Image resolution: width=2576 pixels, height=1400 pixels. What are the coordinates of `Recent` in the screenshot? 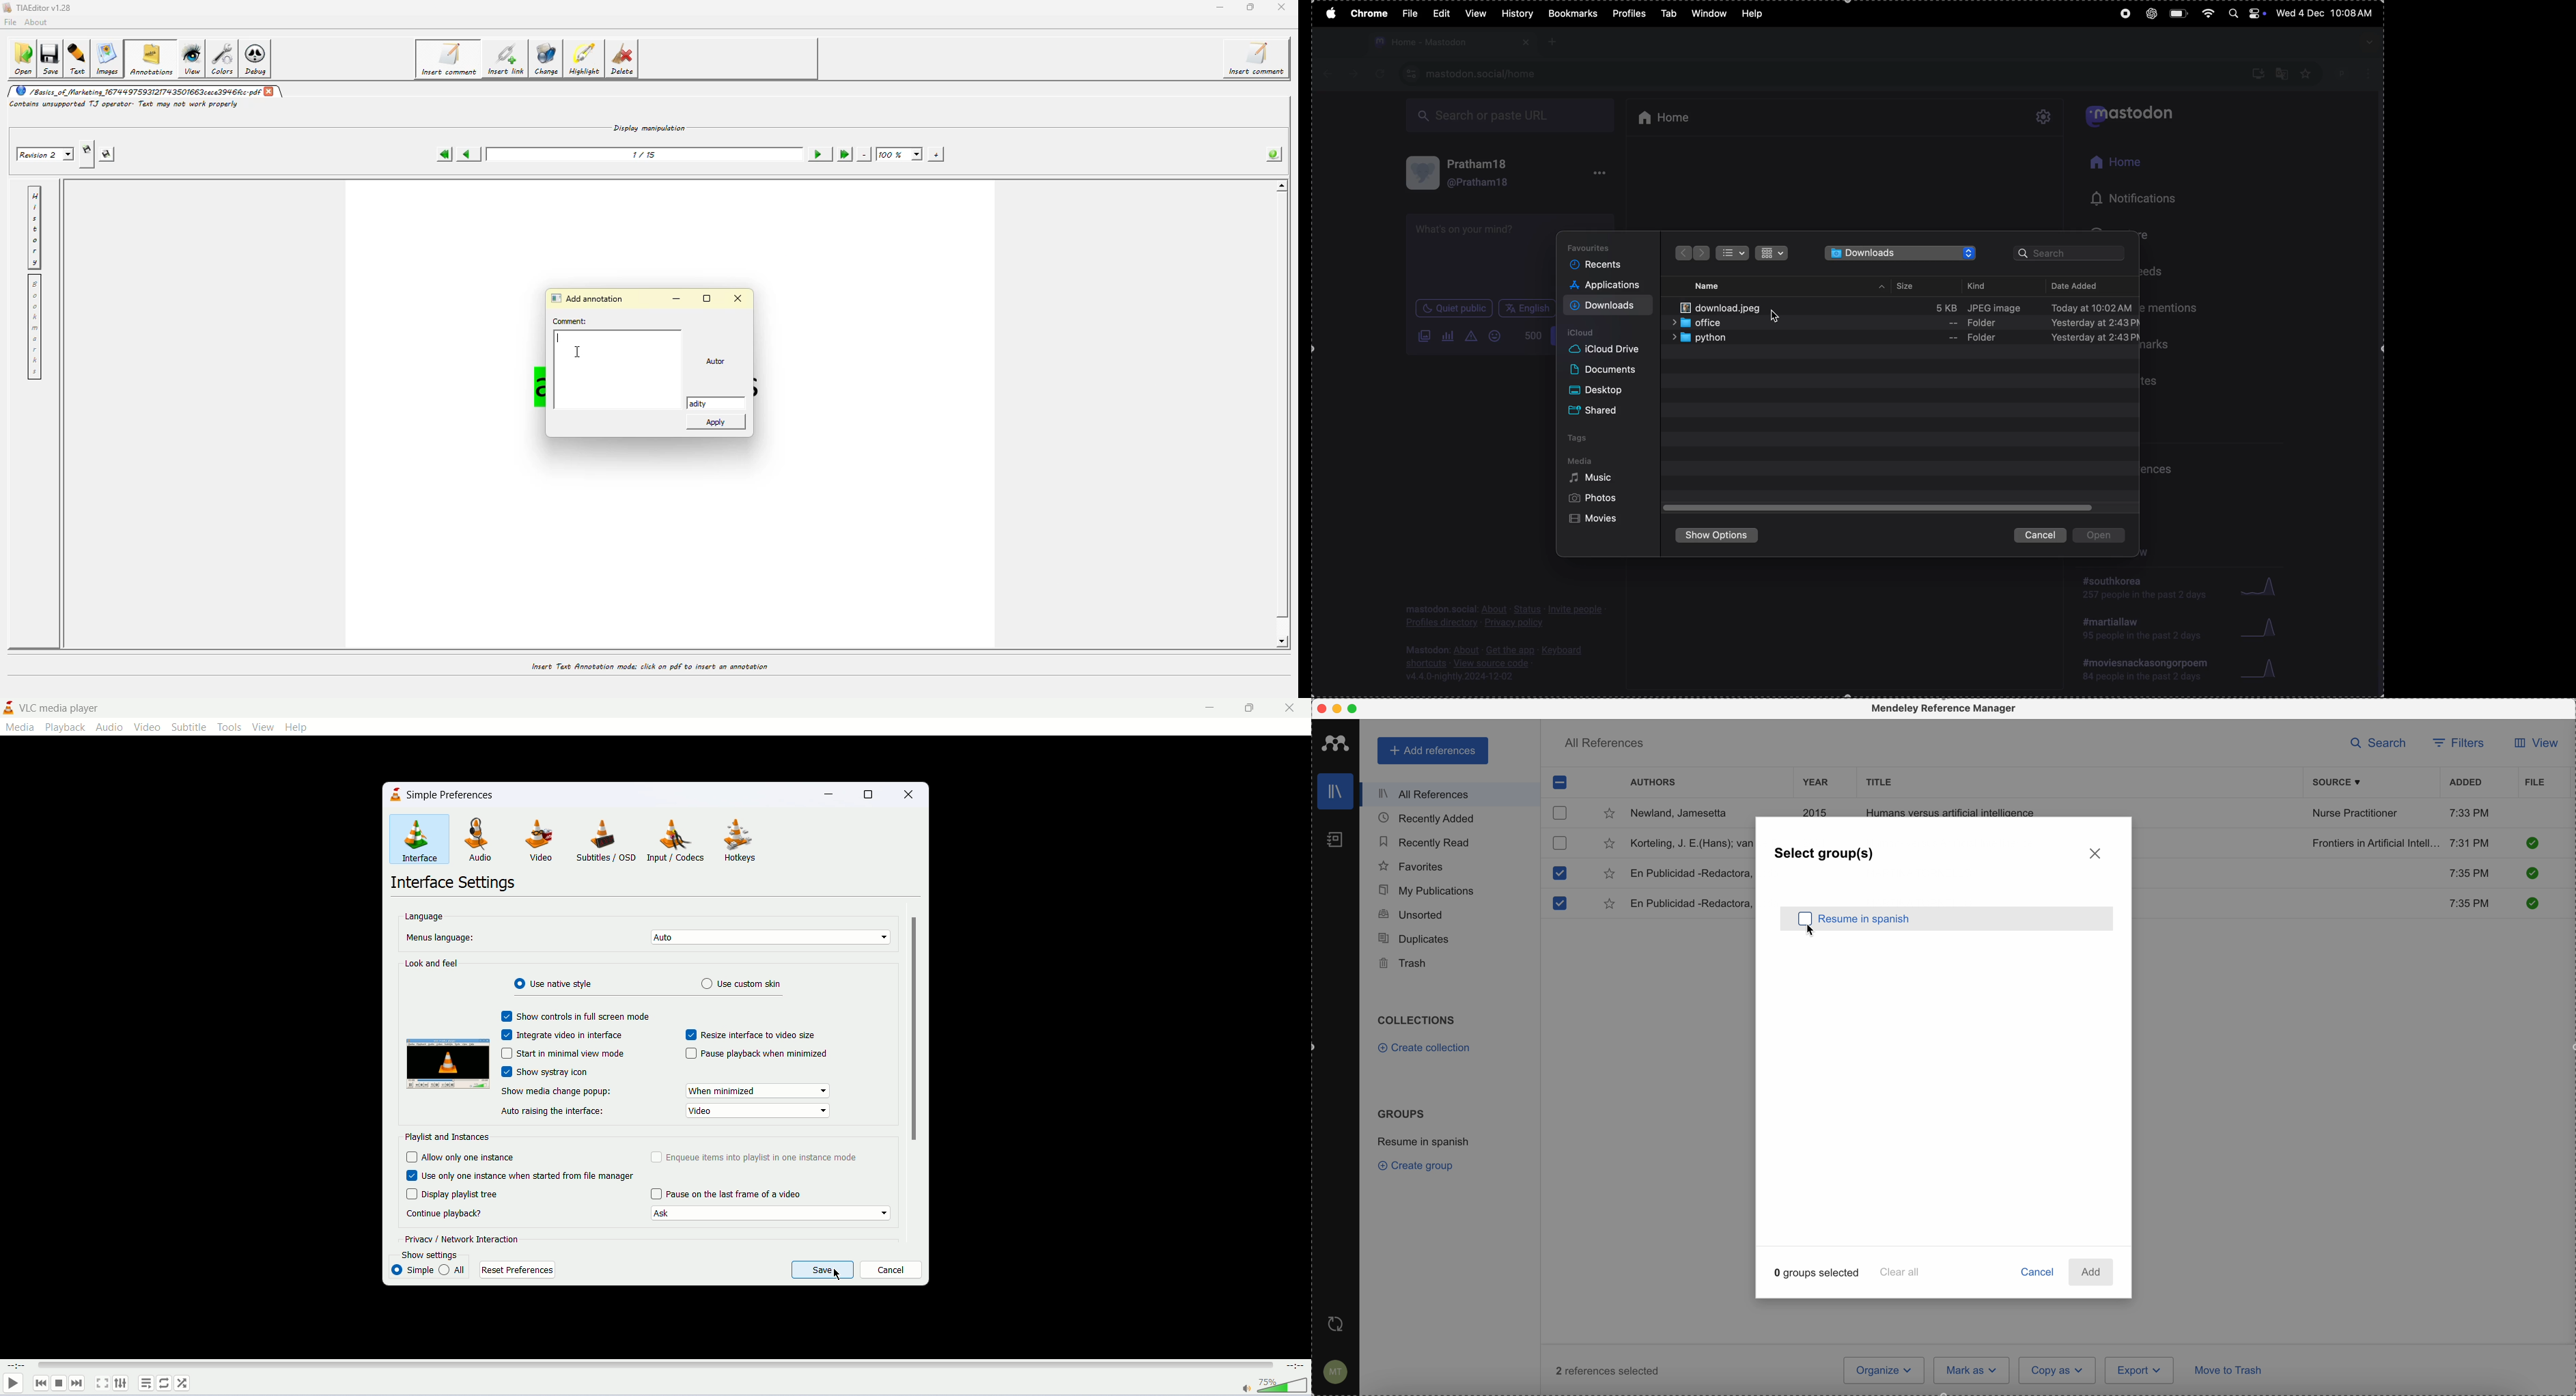 It's located at (1600, 265).